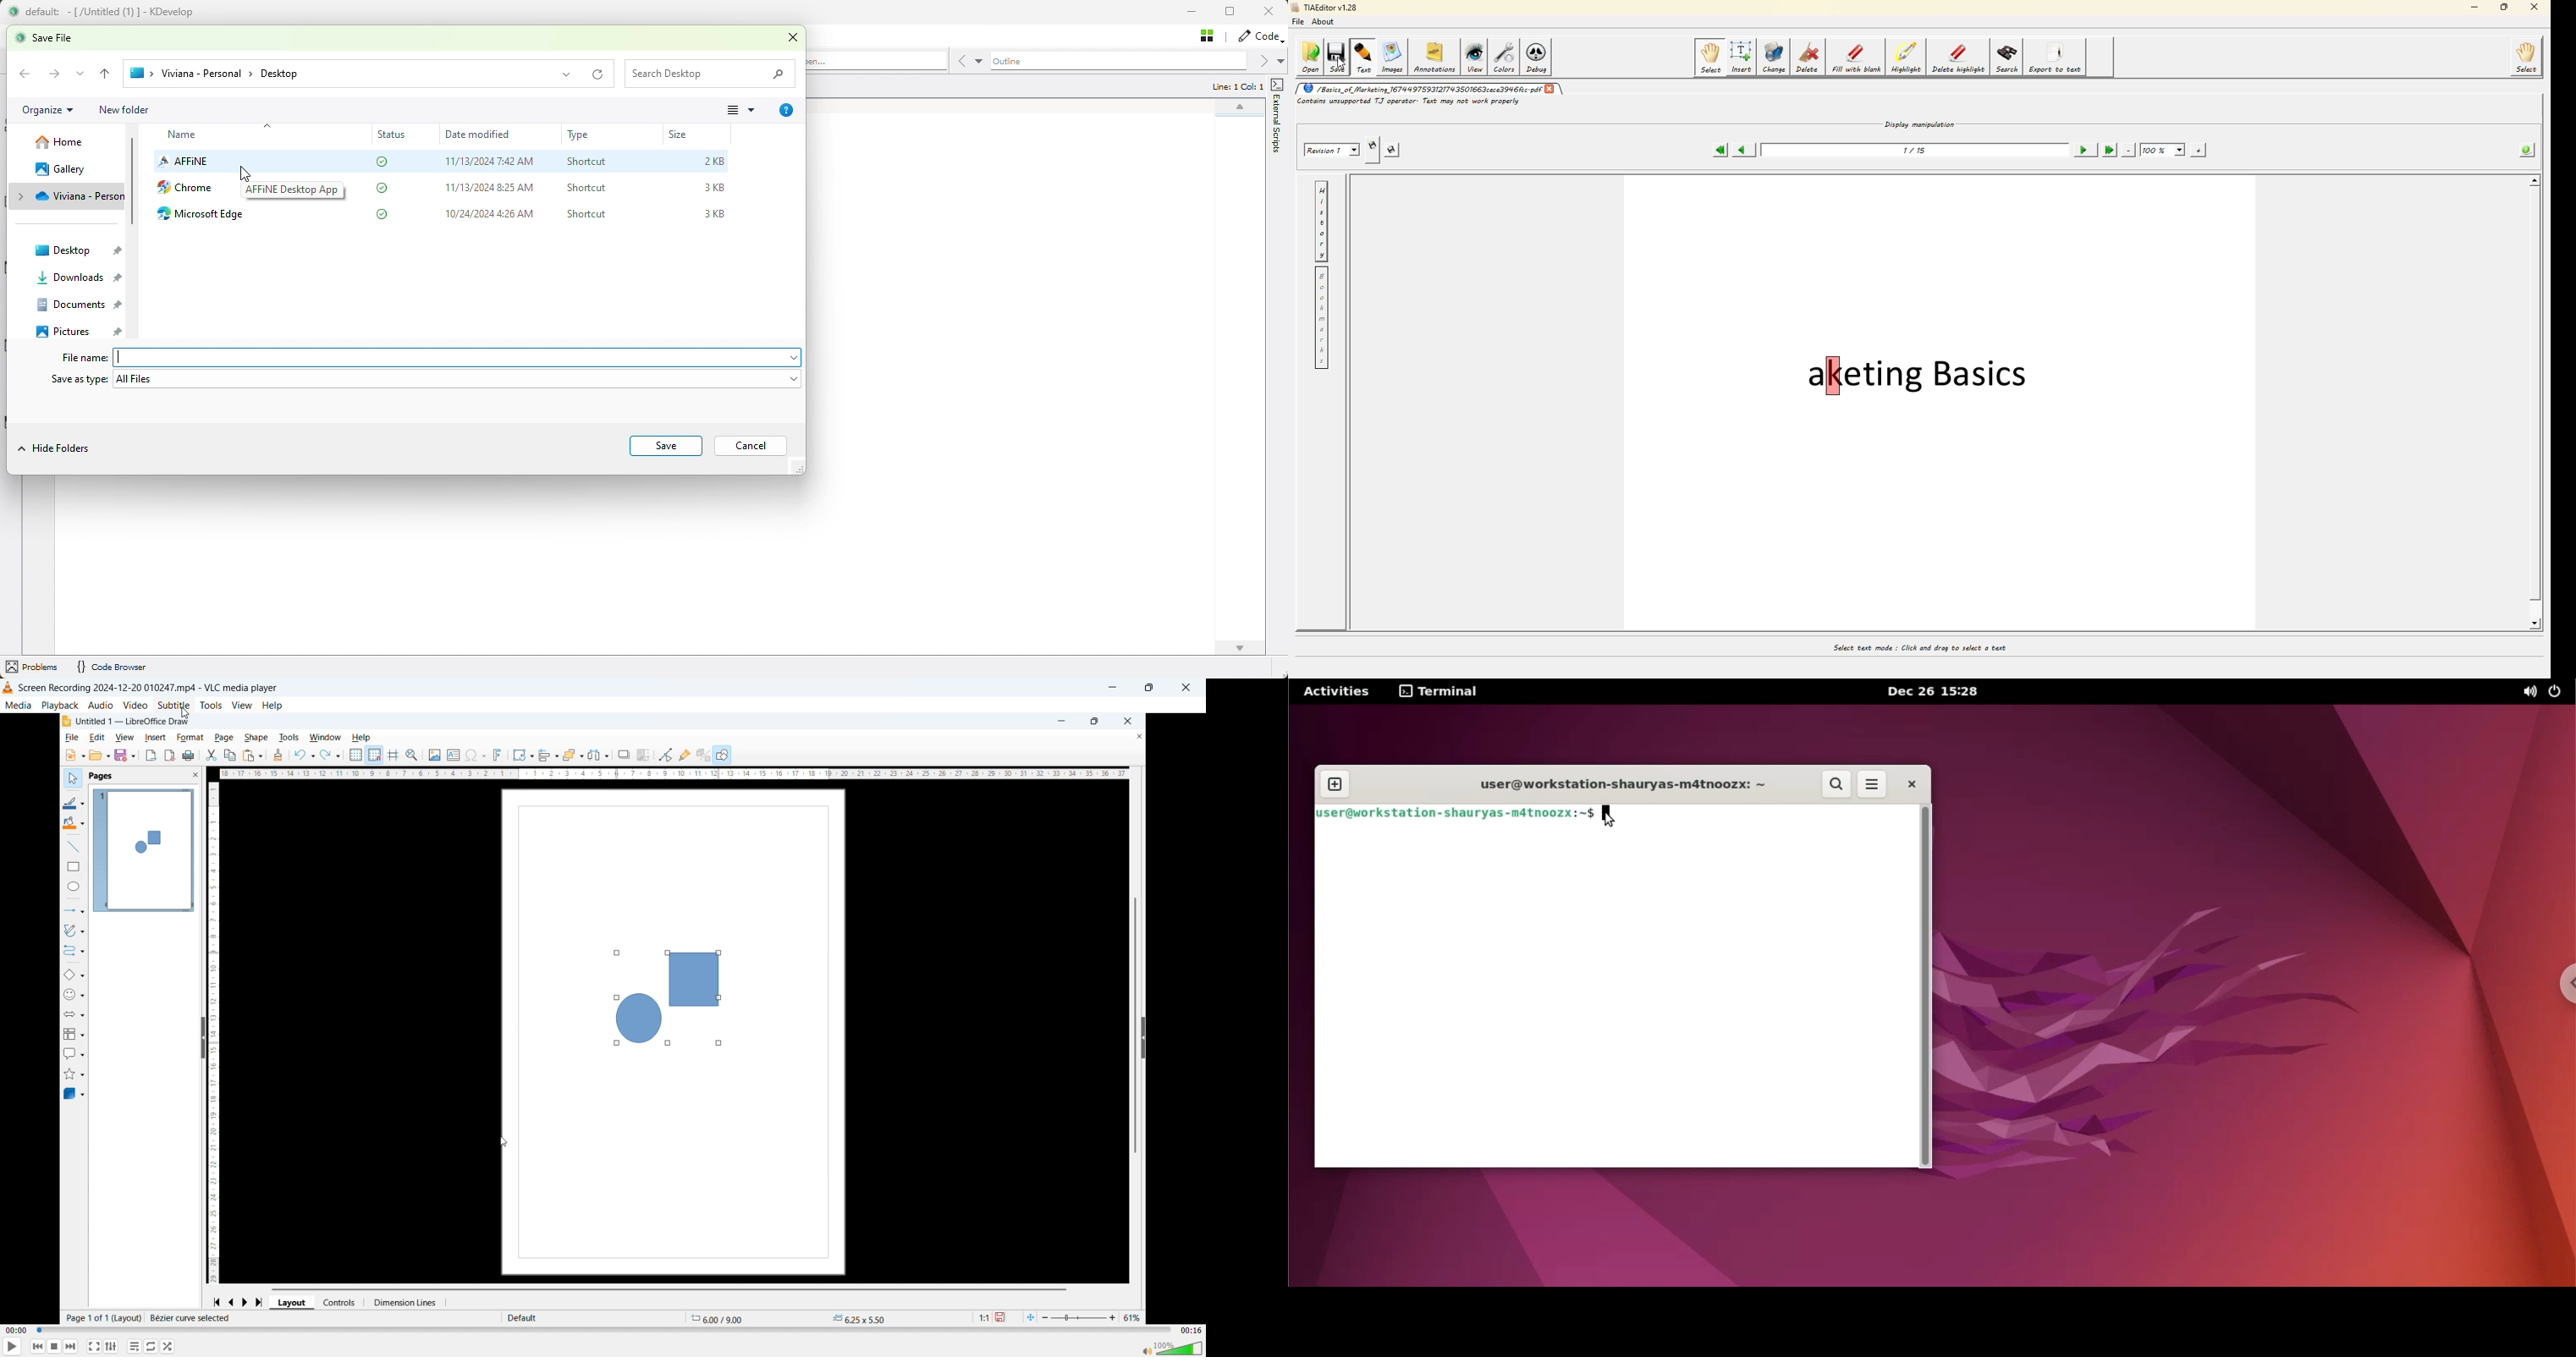 Image resolution: width=2576 pixels, height=1372 pixels. Describe the element at coordinates (1622, 786) in the screenshot. I see `user@workstation-shauryas-m4tnoozx: ~` at that location.